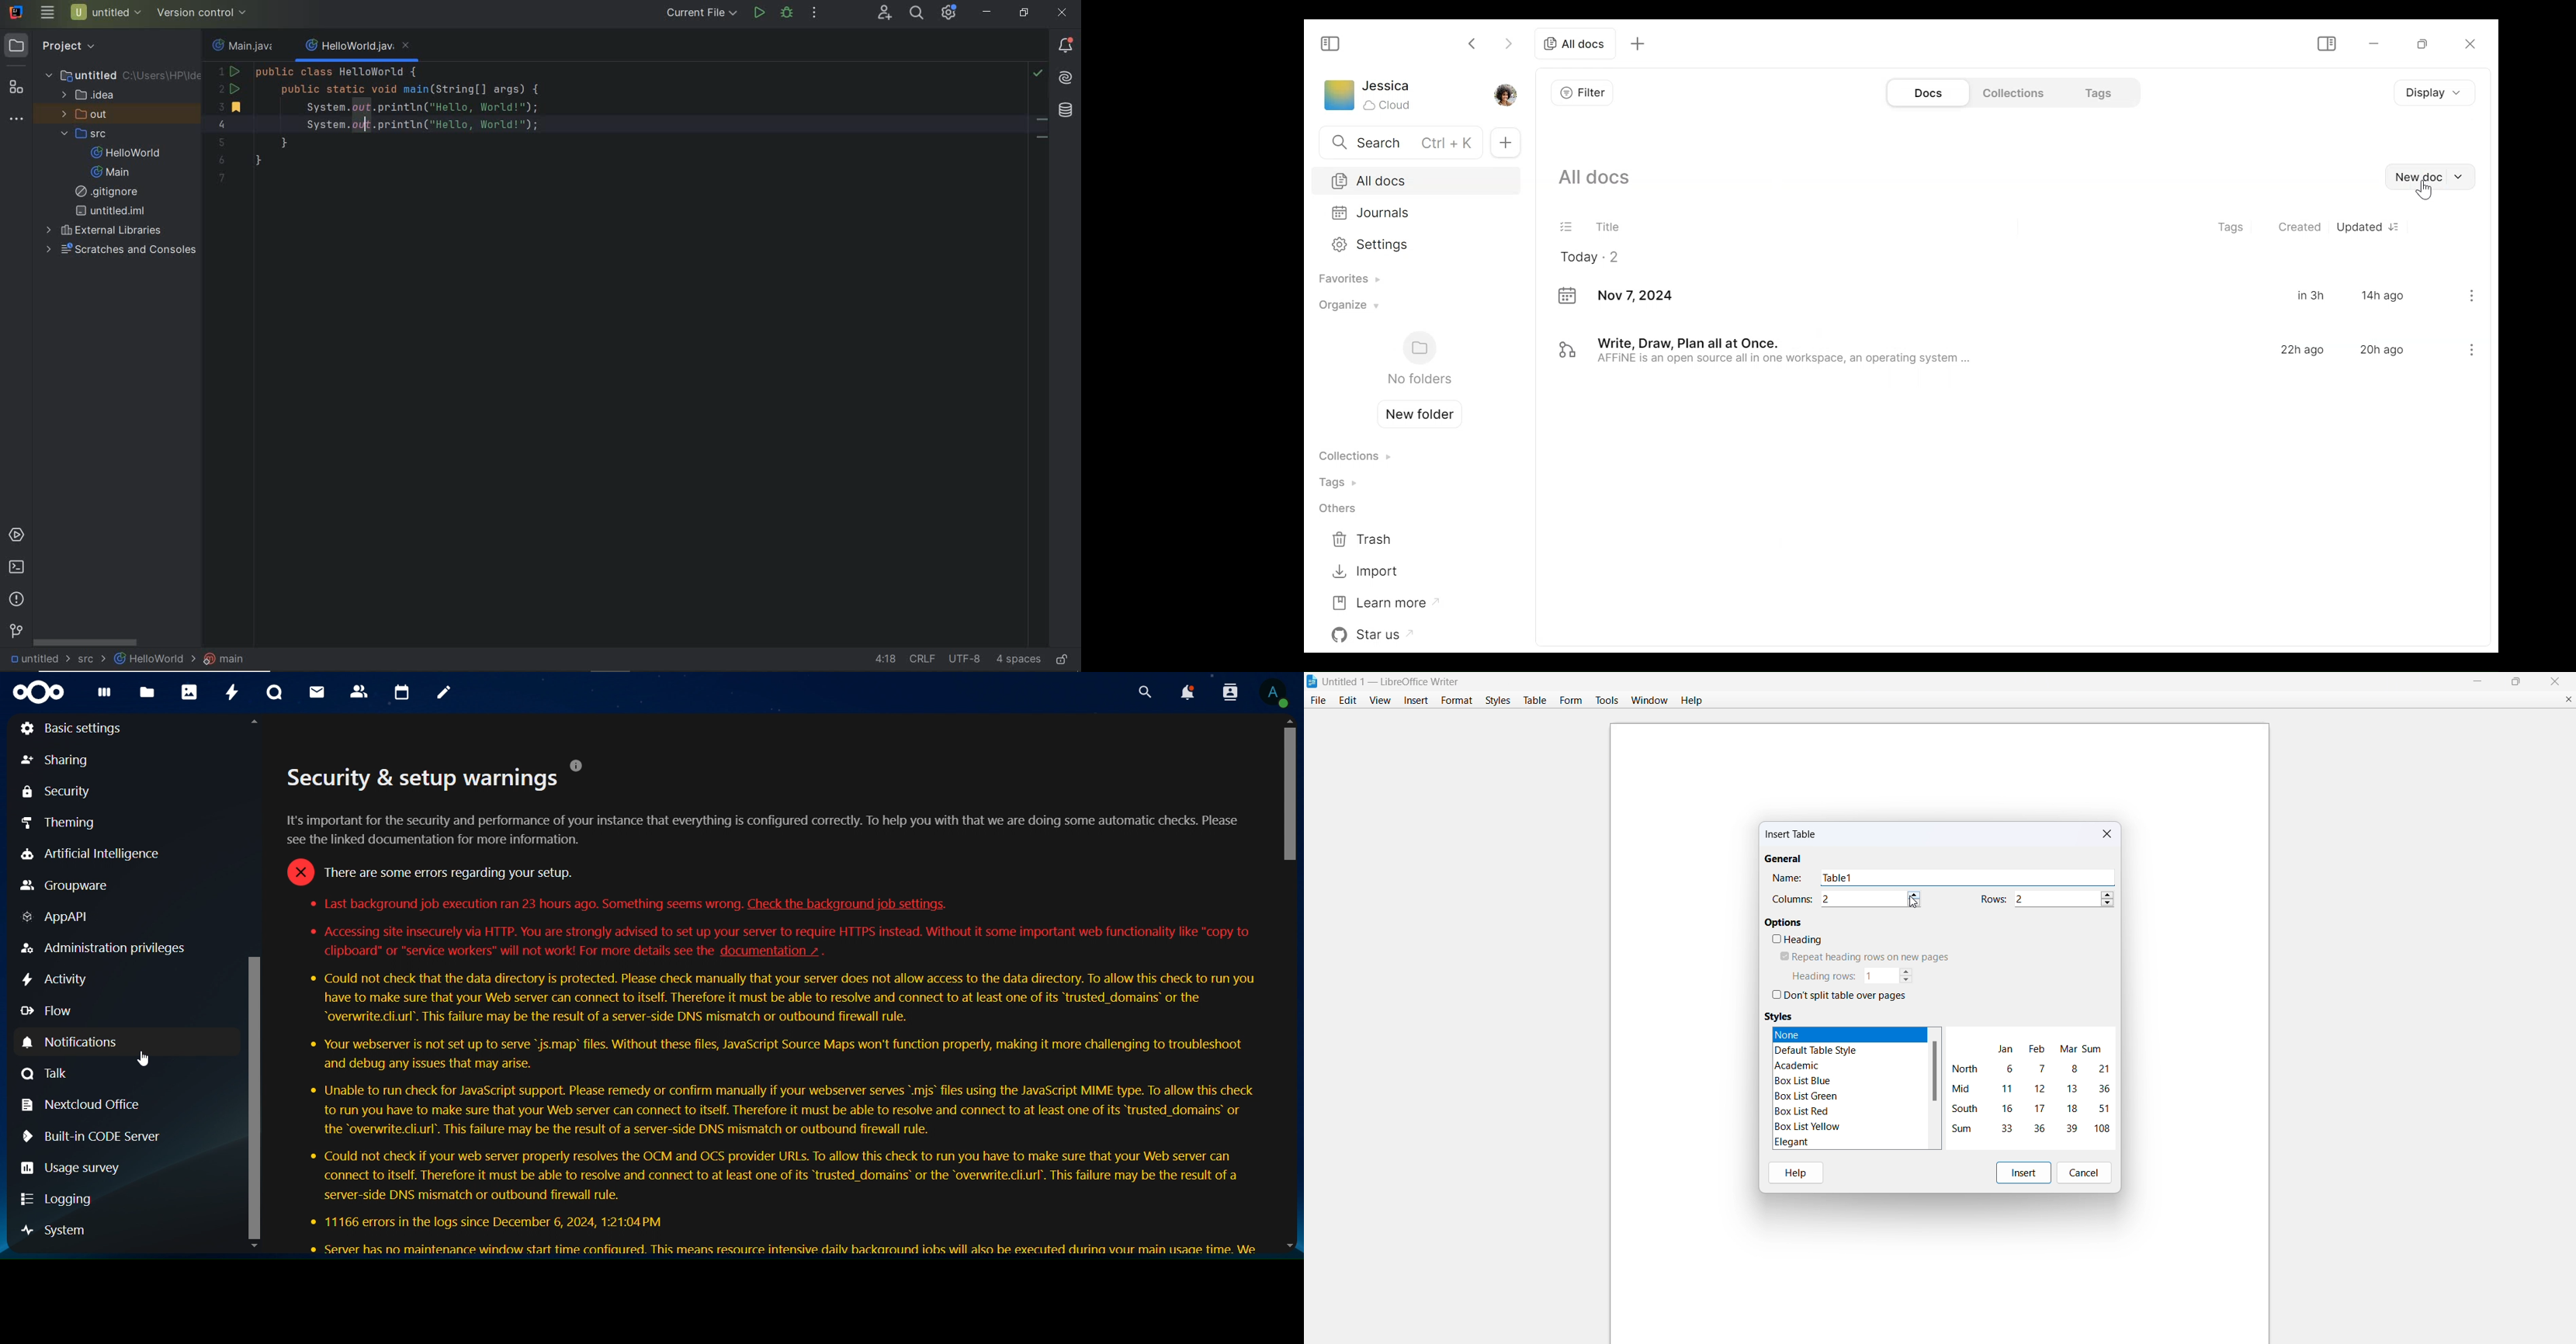 The width and height of the screenshot is (2576, 1344). What do you see at coordinates (1346, 309) in the screenshot?
I see `Organize` at bounding box center [1346, 309].